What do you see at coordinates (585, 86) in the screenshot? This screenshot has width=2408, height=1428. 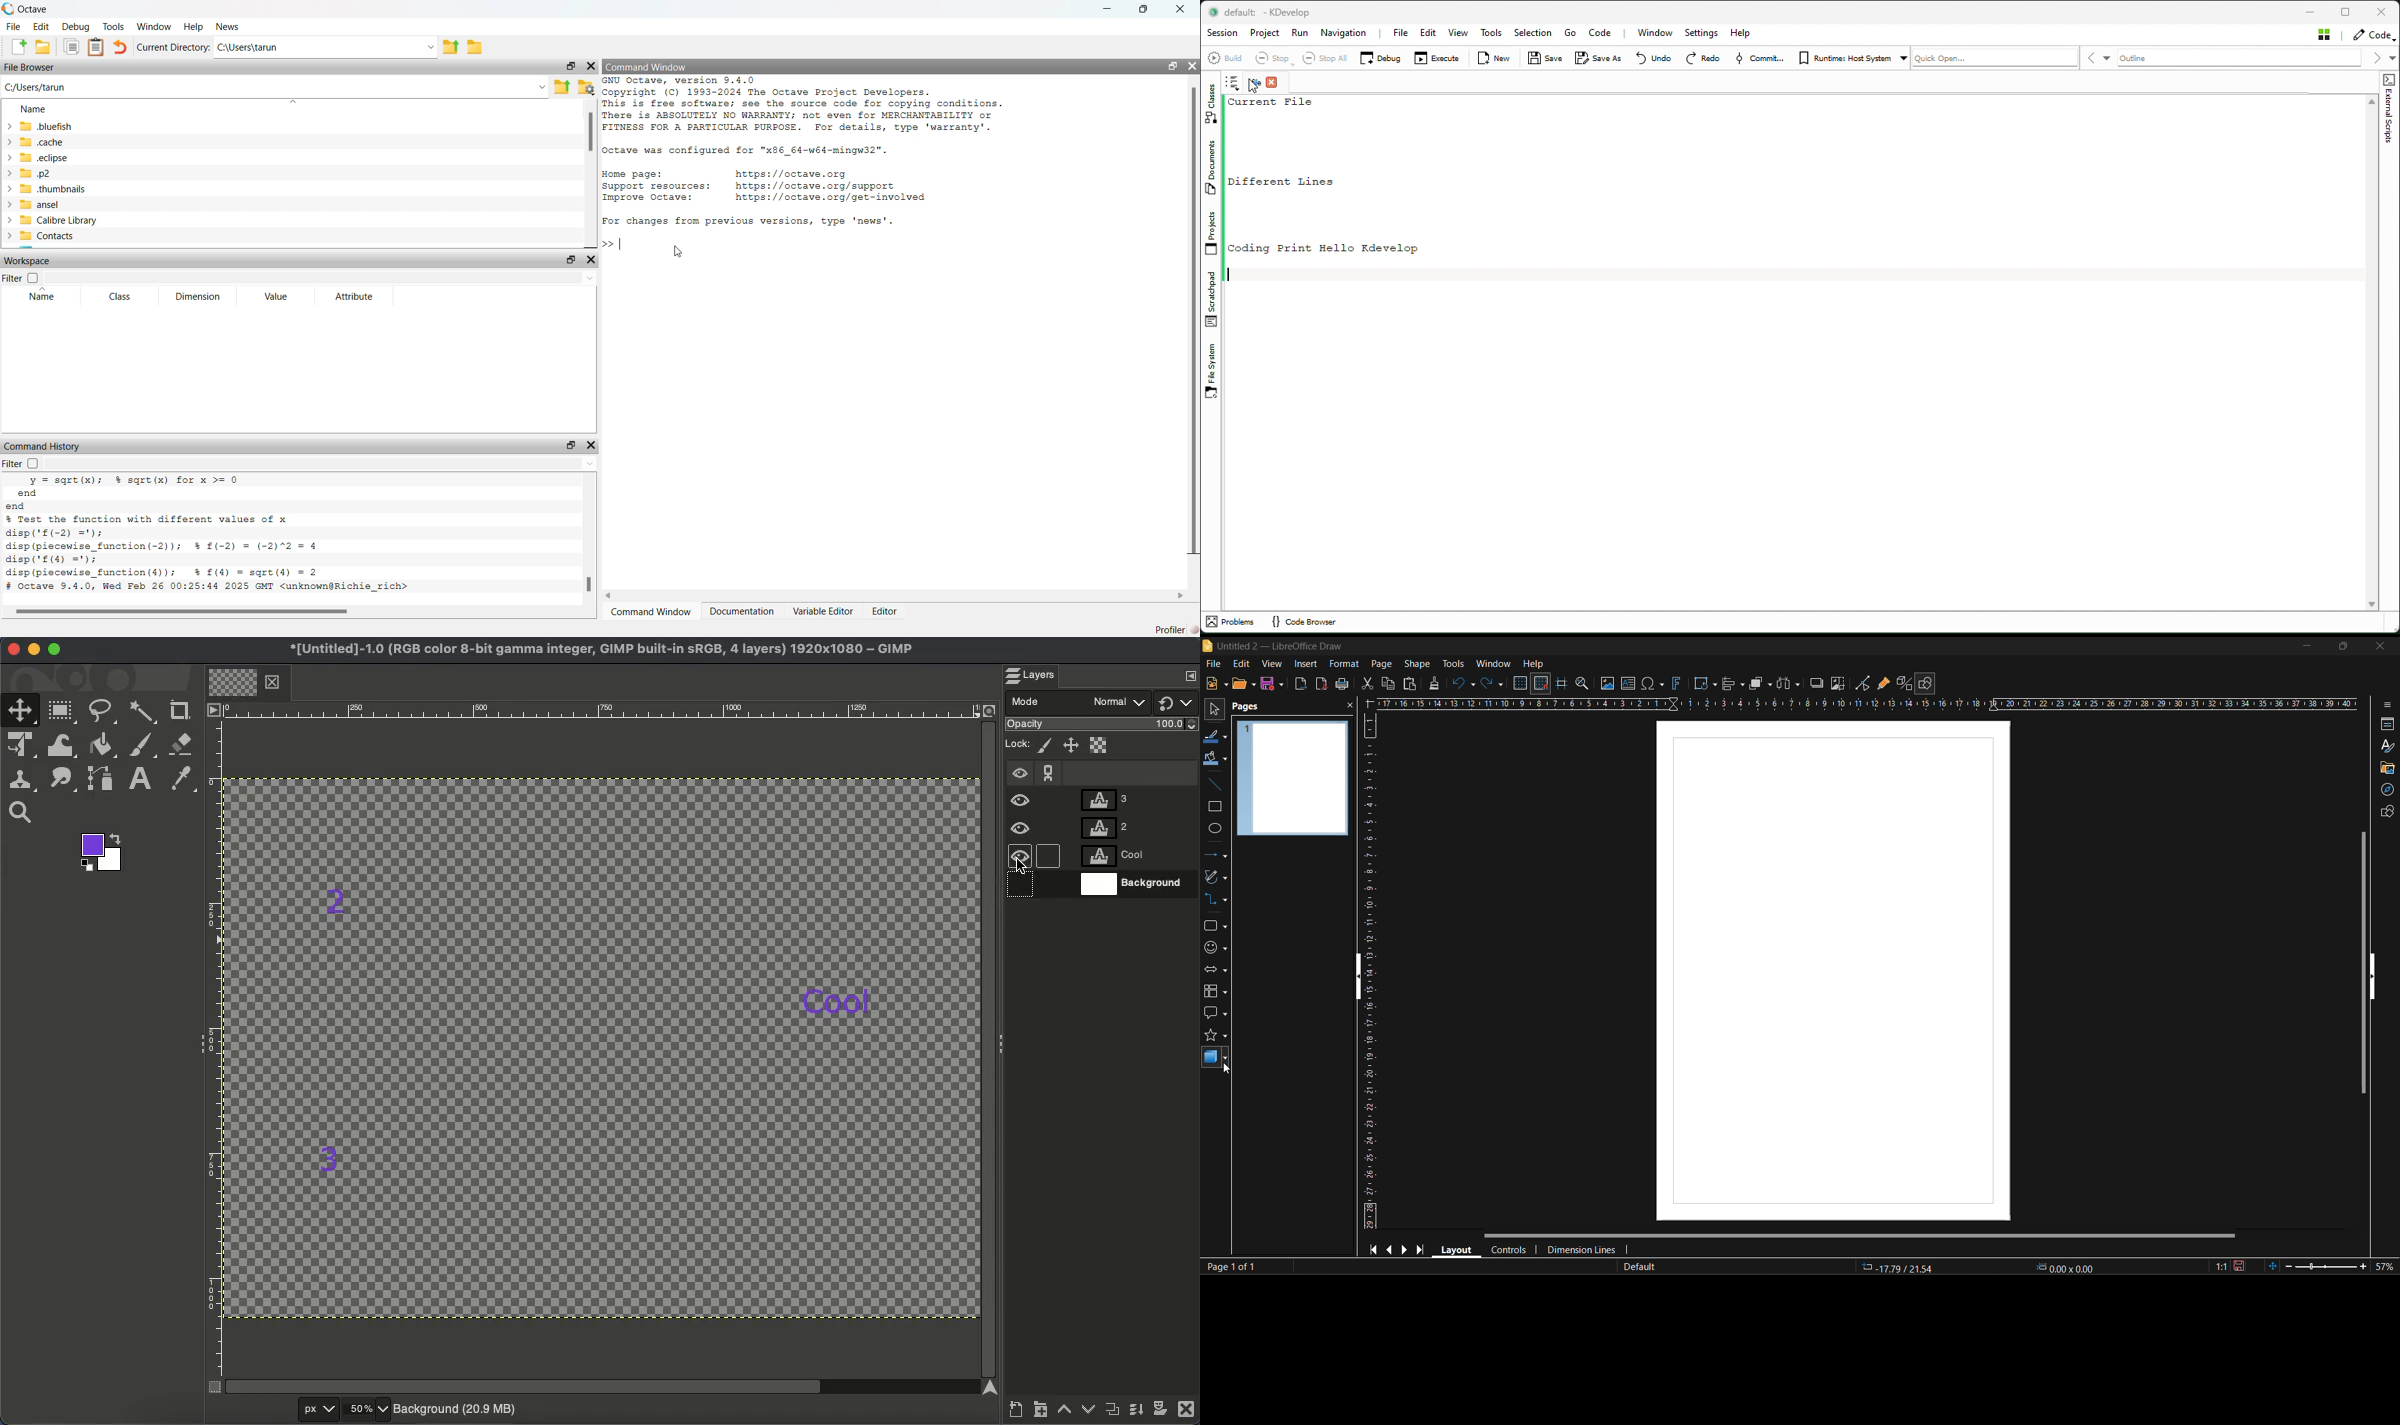 I see `Browse your files` at bounding box center [585, 86].